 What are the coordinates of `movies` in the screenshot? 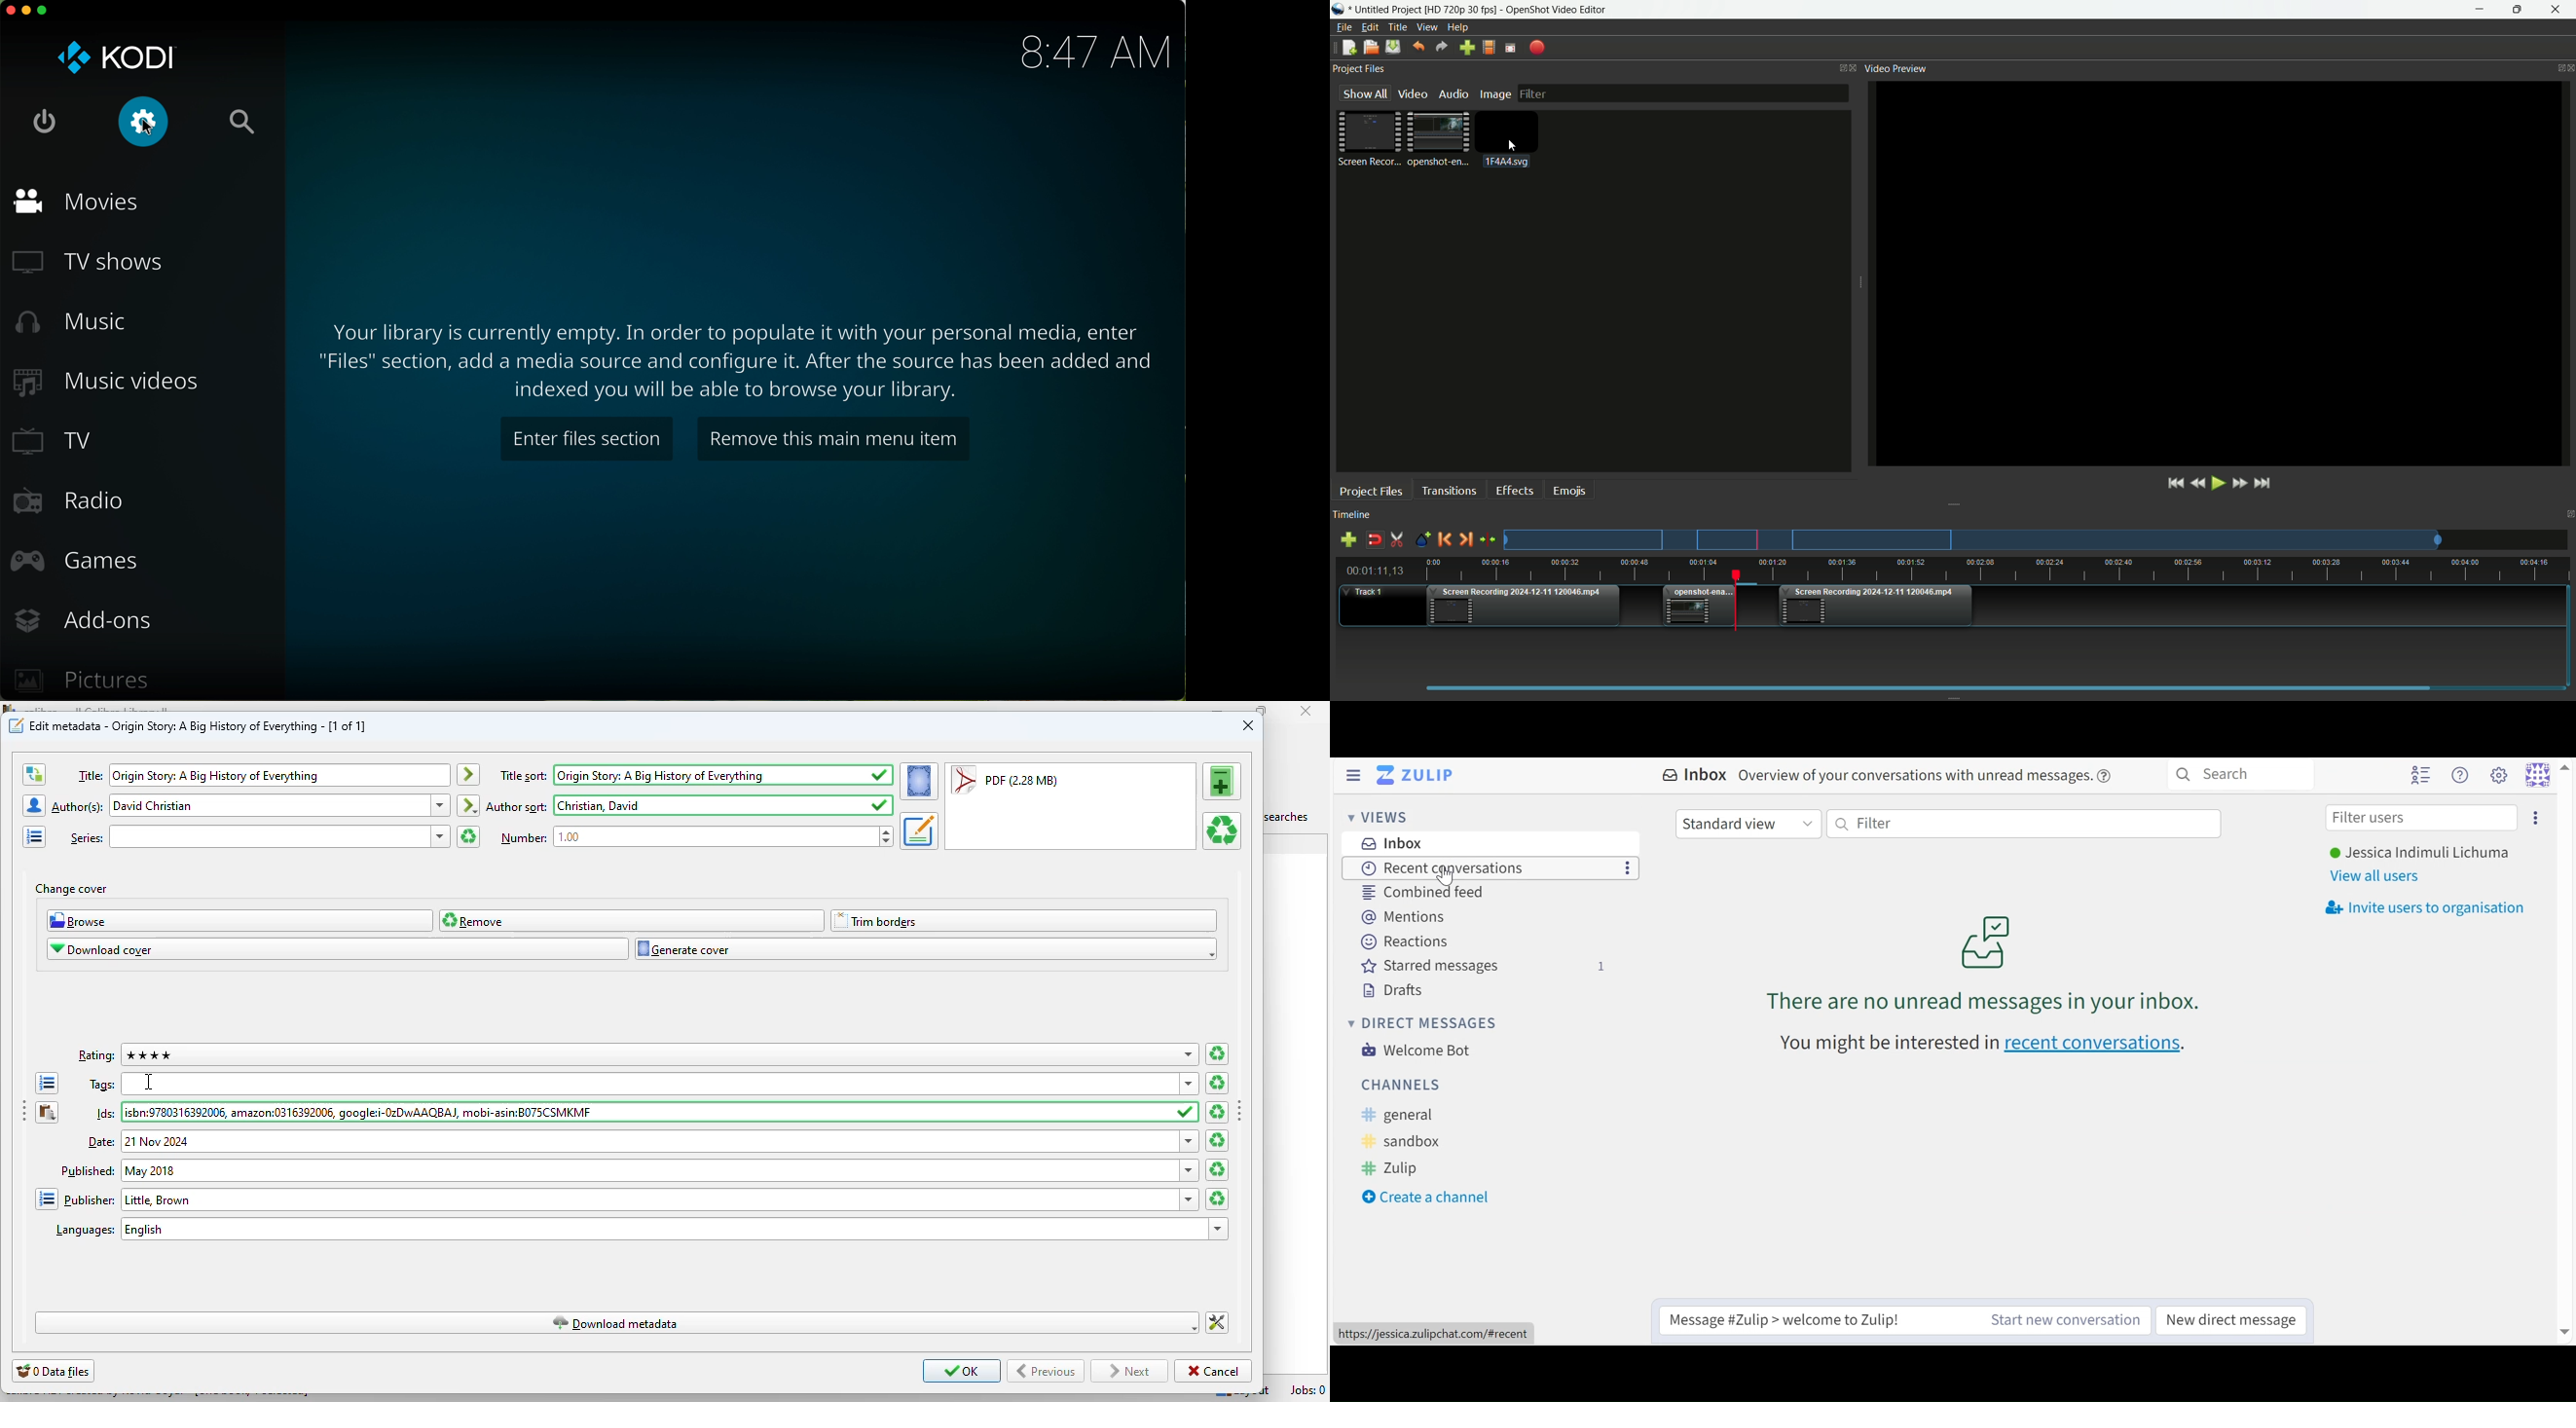 It's located at (73, 201).